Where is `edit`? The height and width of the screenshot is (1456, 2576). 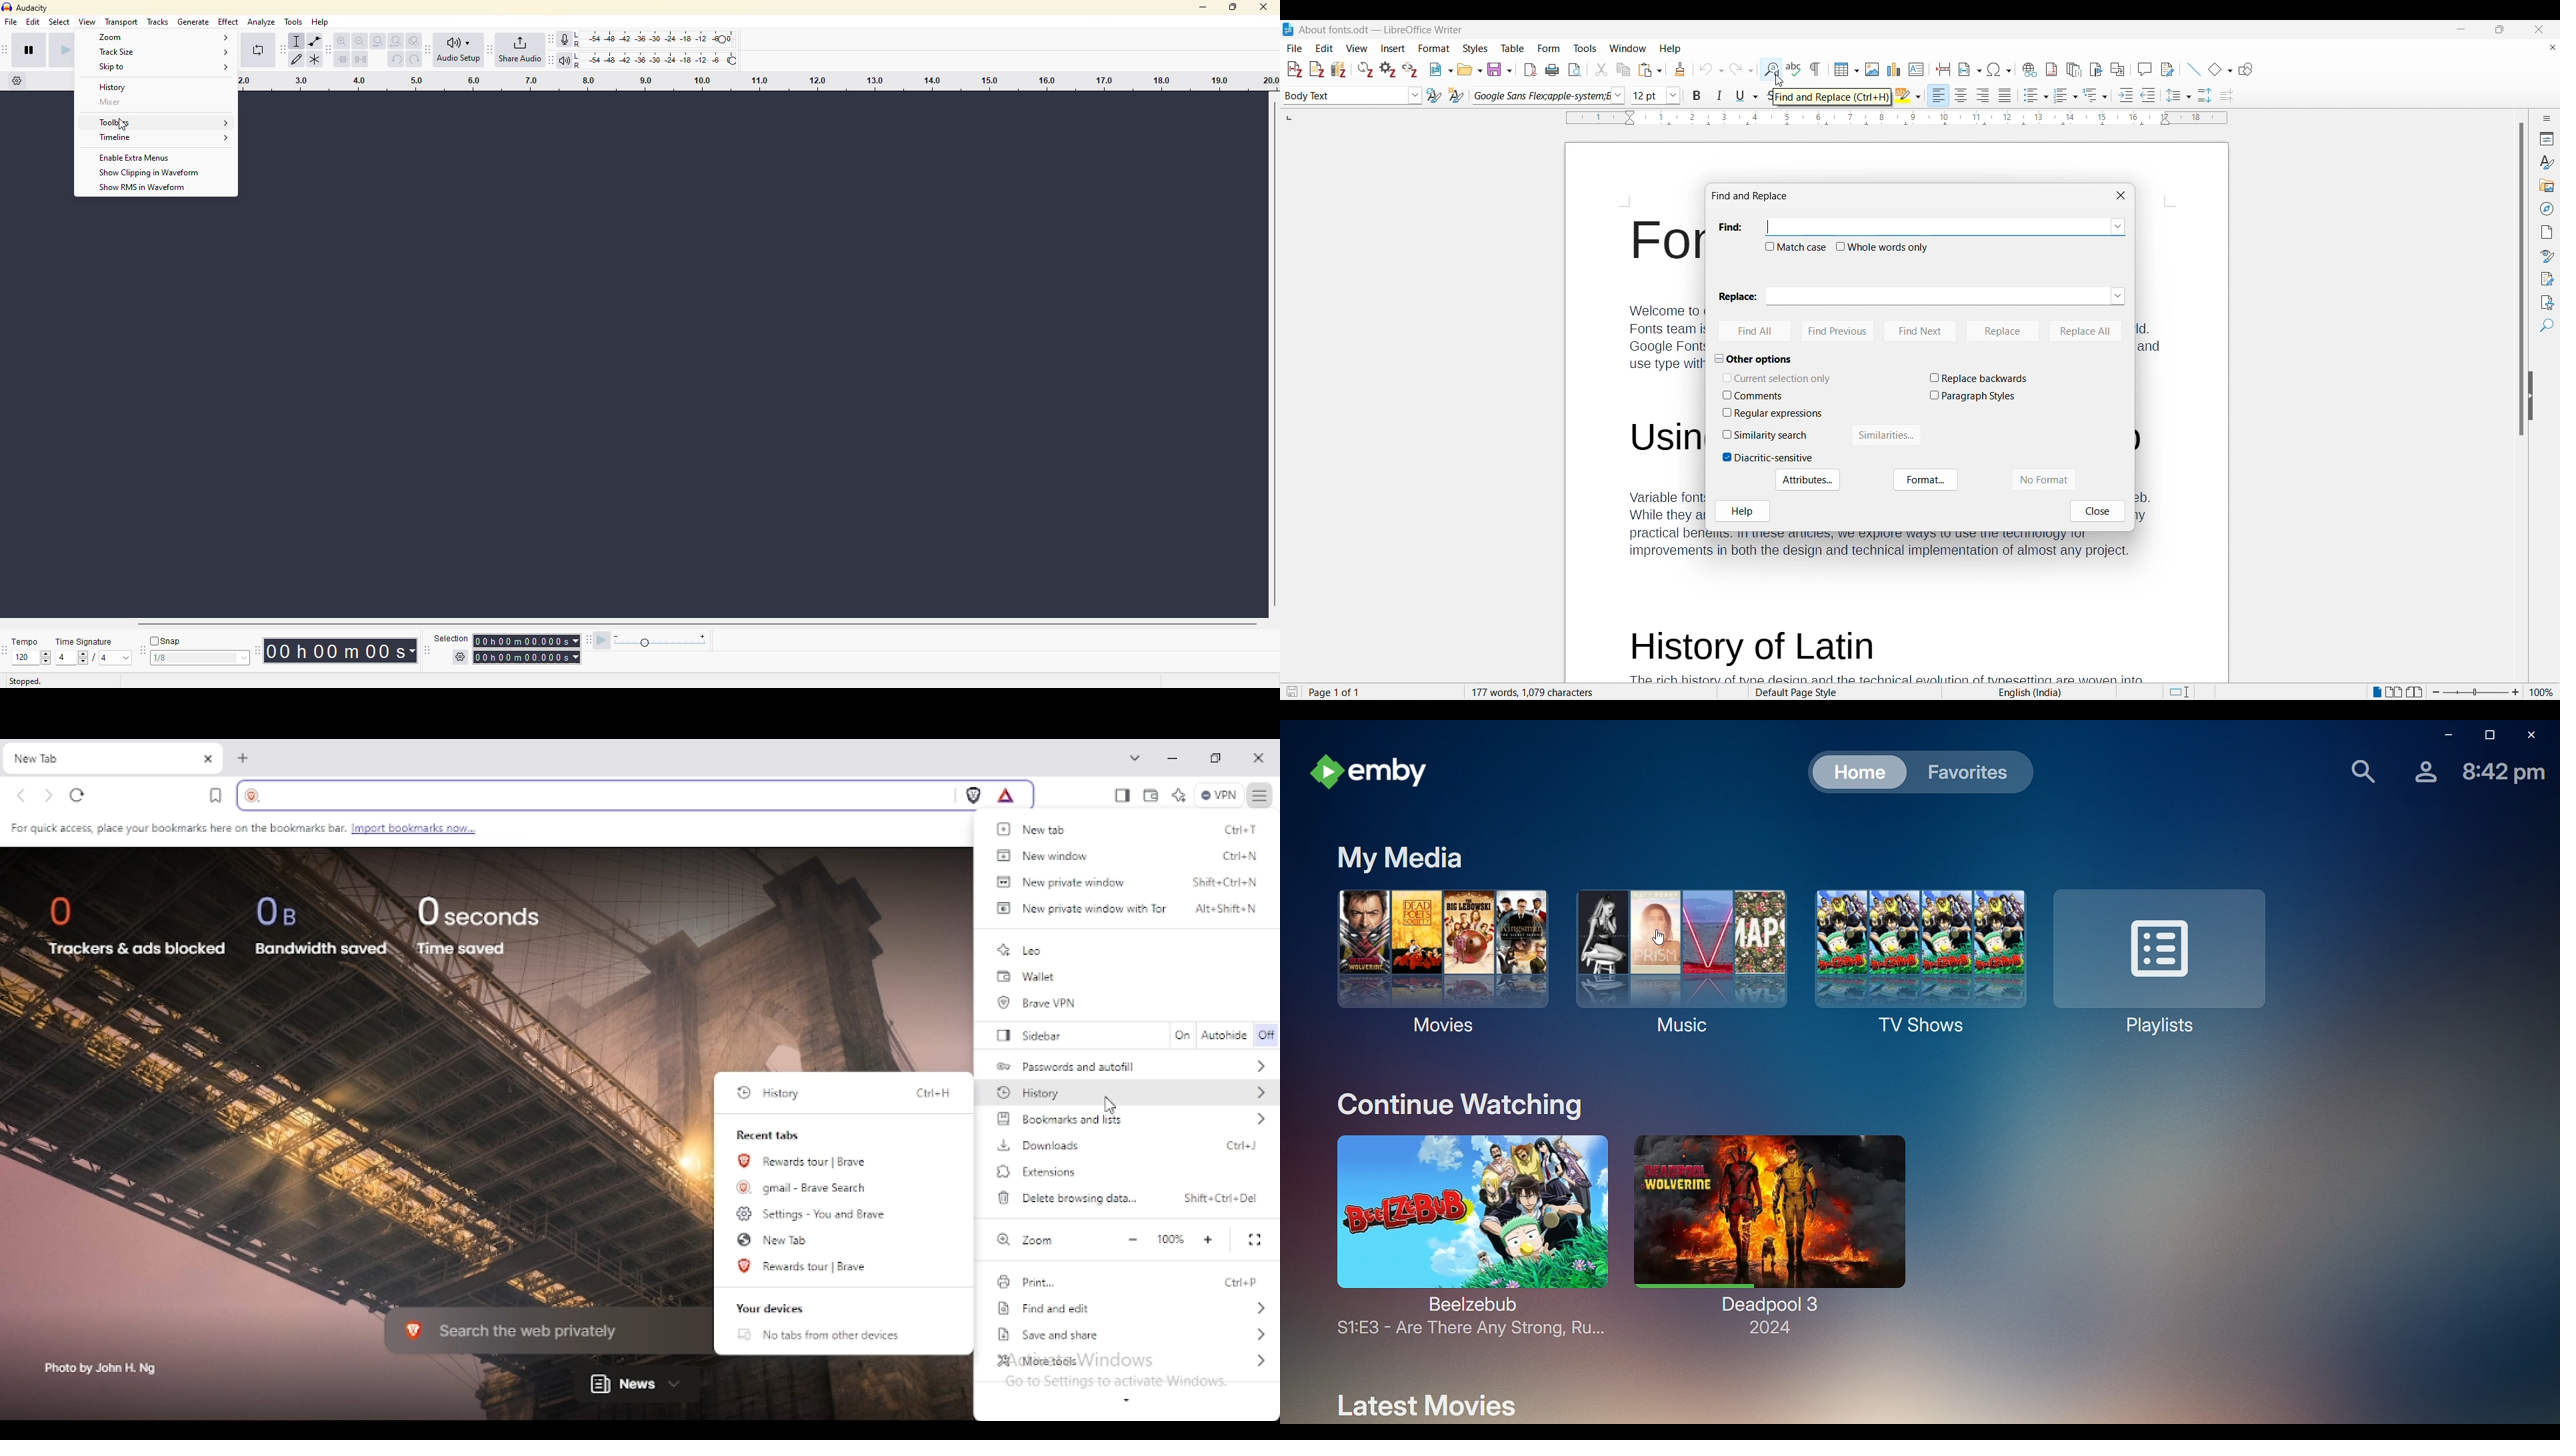
edit is located at coordinates (33, 23).